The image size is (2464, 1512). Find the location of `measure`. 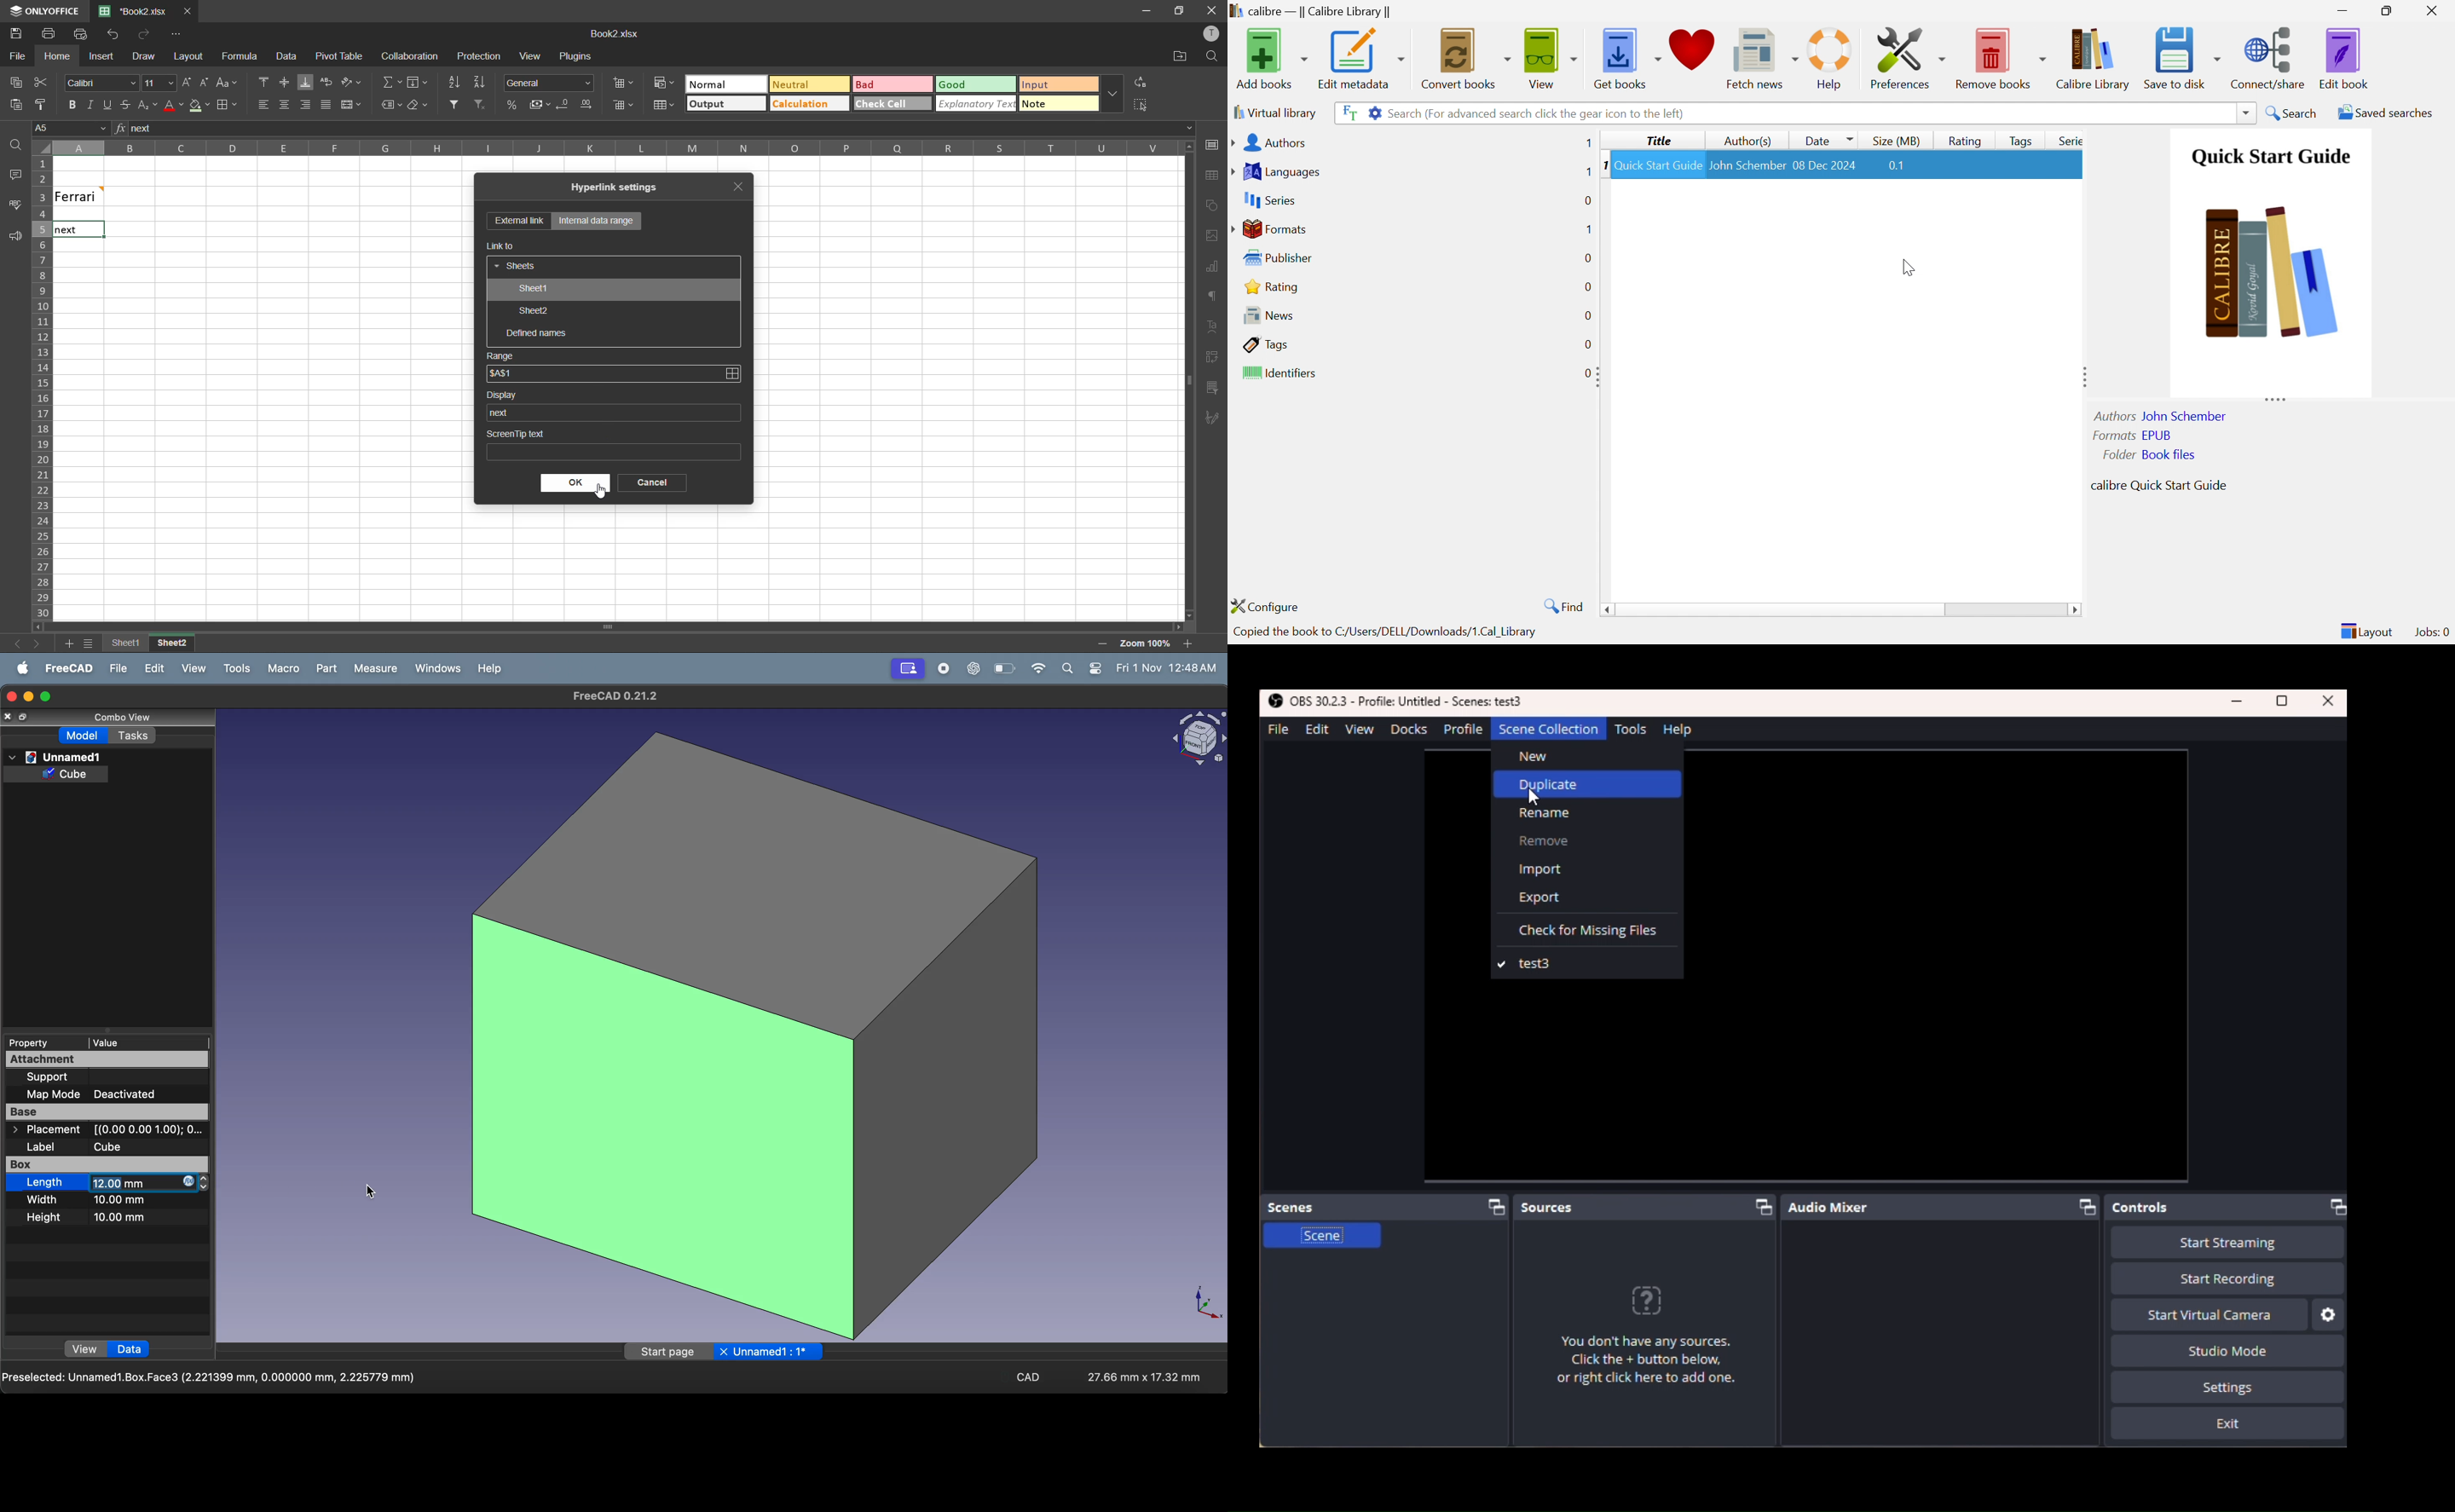

measure is located at coordinates (374, 668).